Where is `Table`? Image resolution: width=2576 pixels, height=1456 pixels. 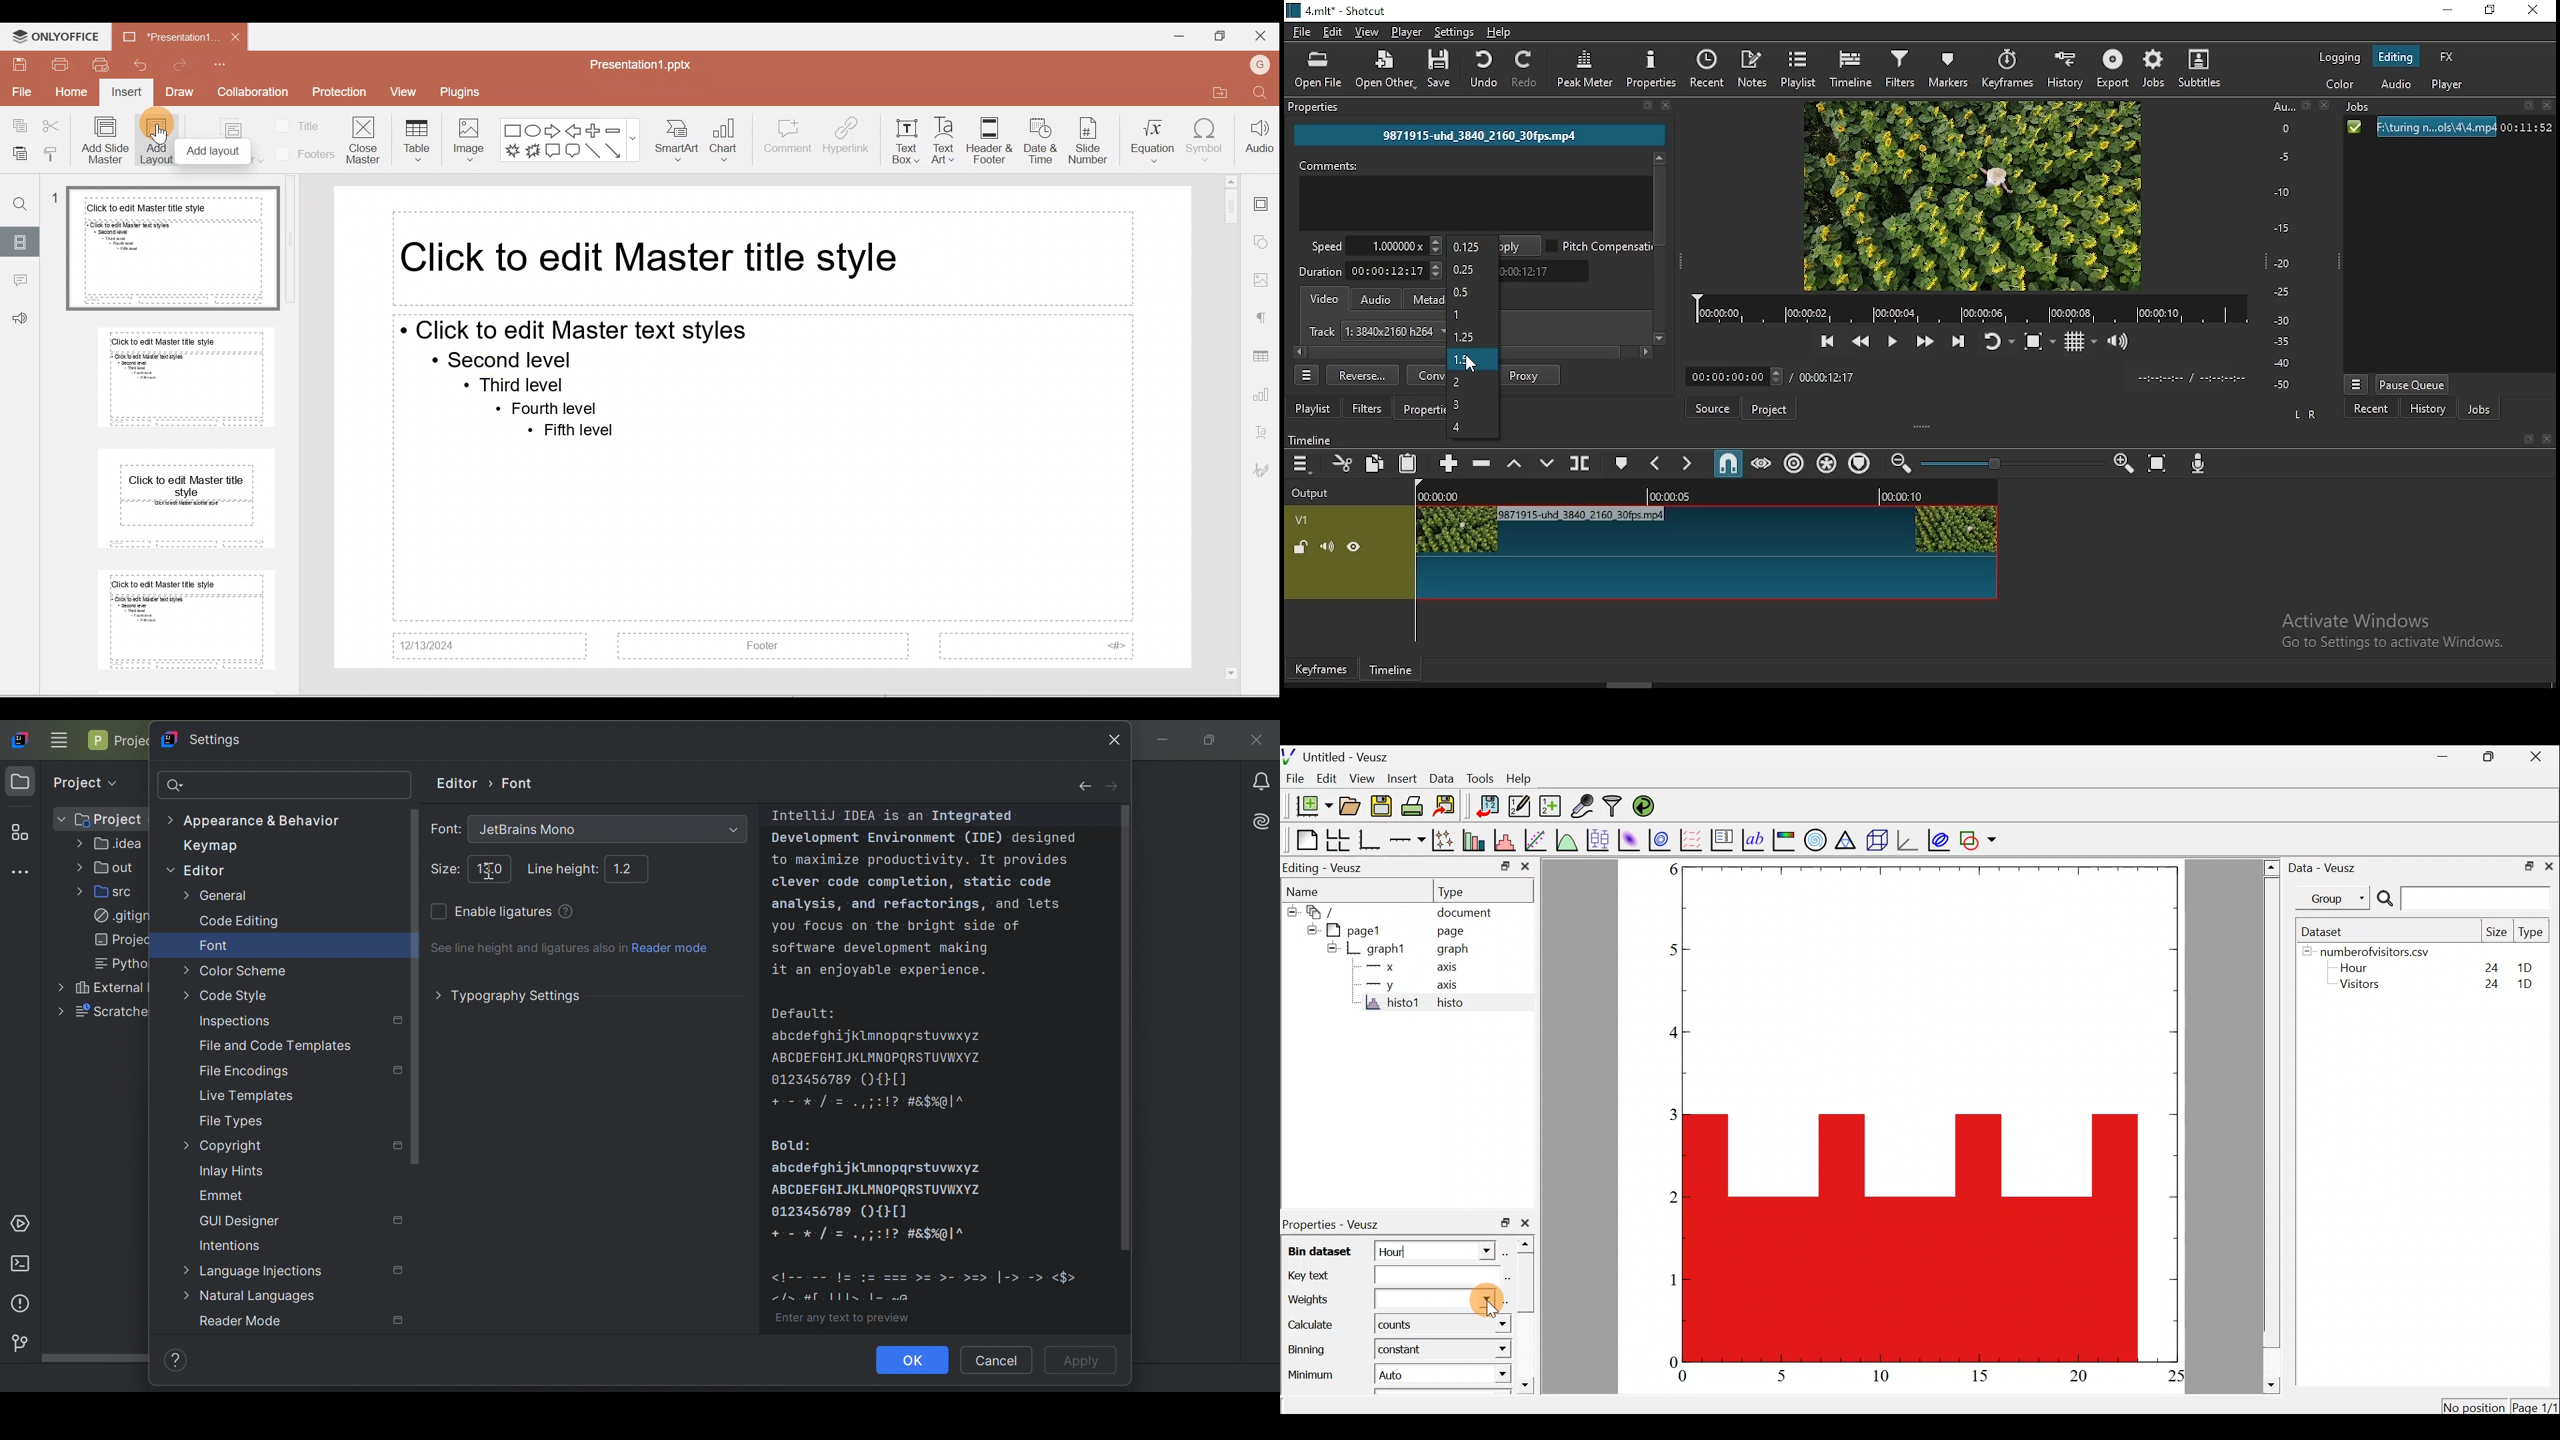 Table is located at coordinates (413, 138).